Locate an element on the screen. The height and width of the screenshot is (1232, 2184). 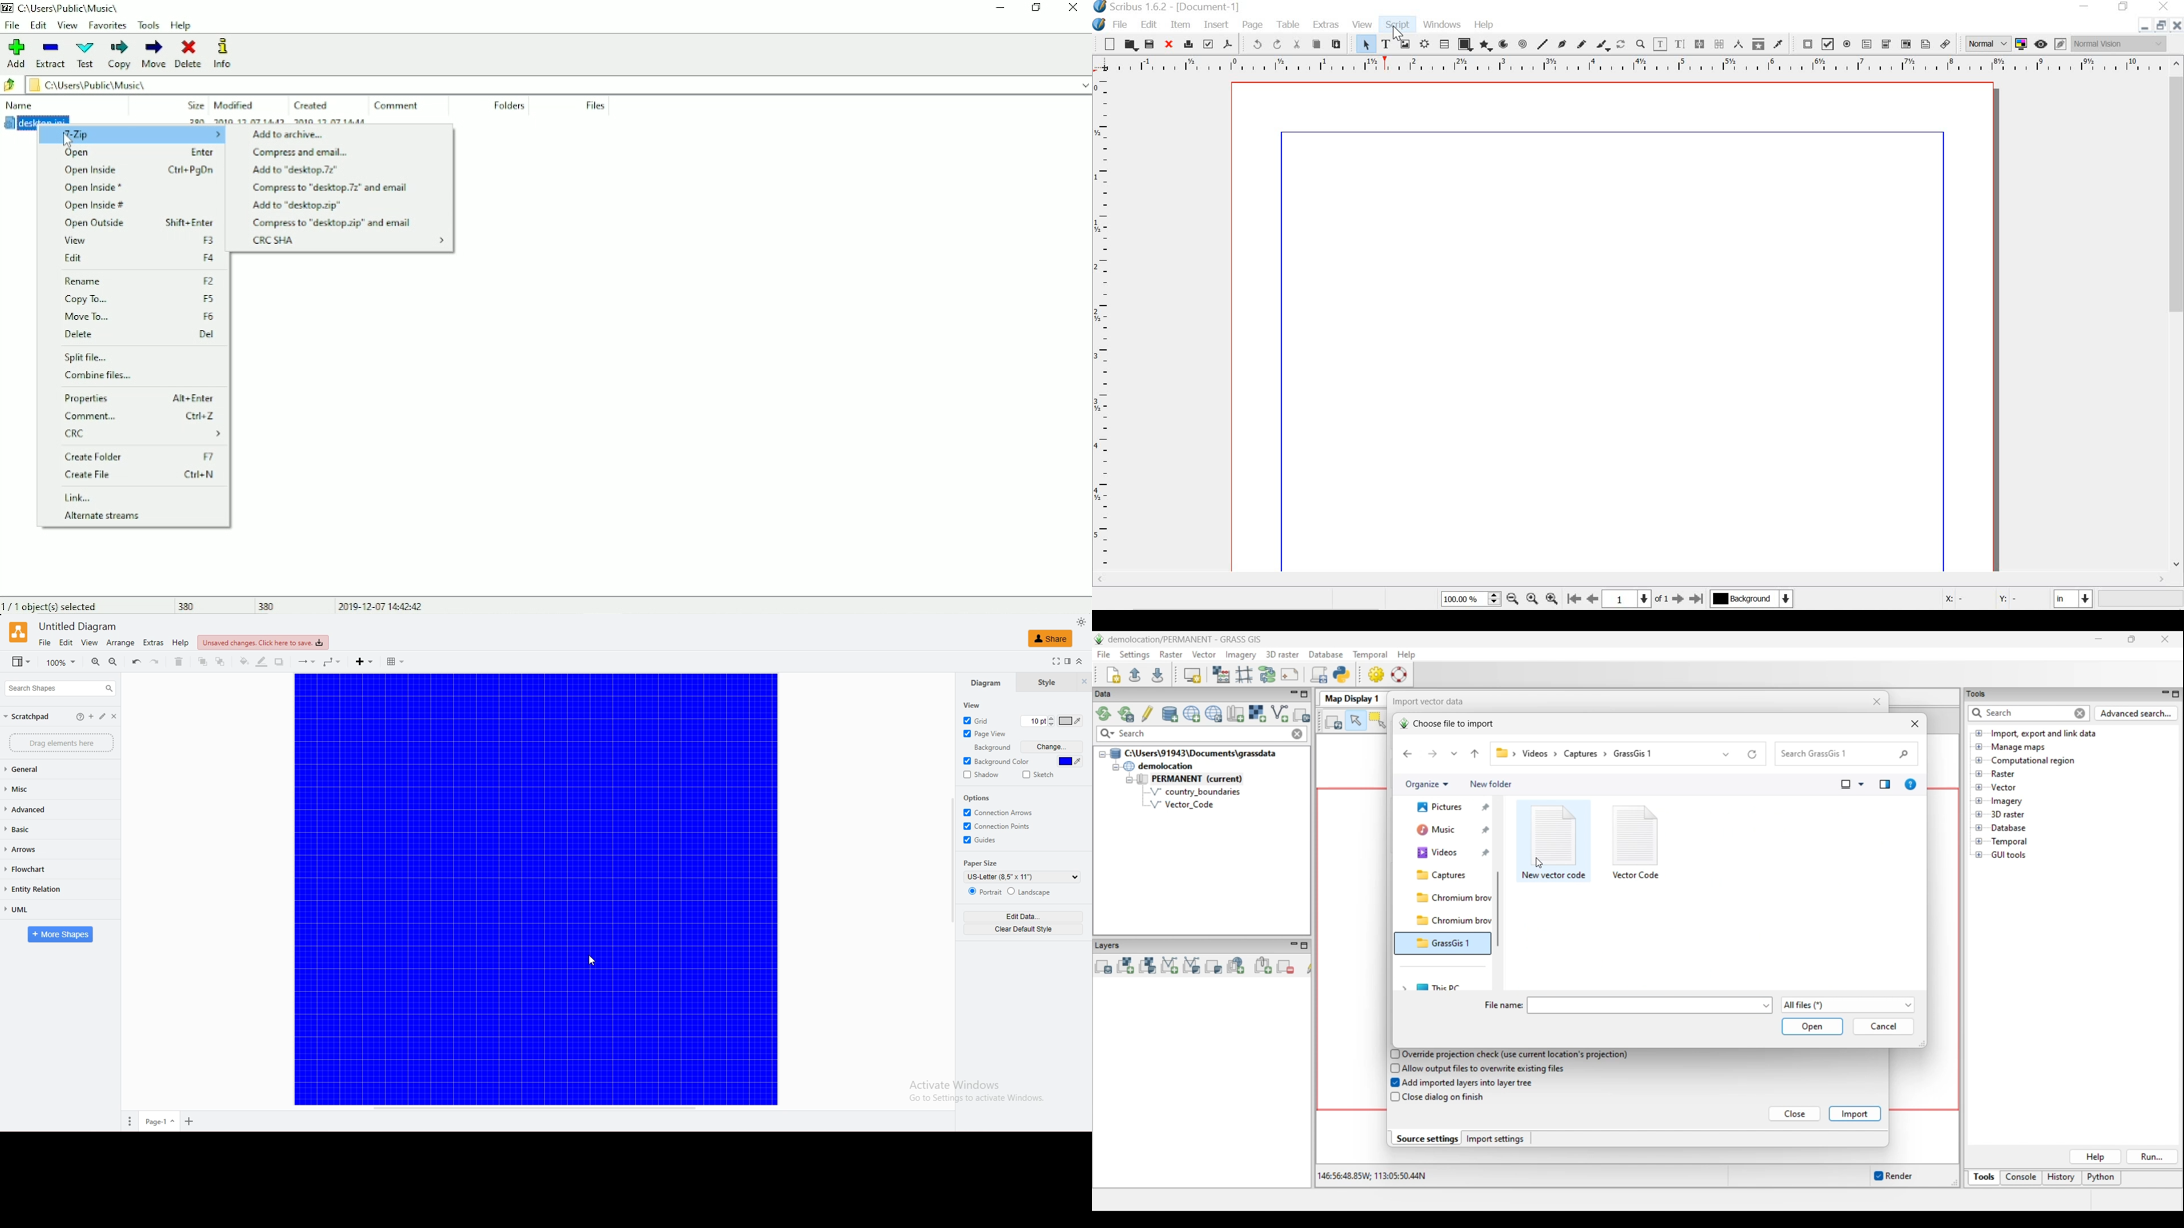
collapse is located at coordinates (1079, 661).